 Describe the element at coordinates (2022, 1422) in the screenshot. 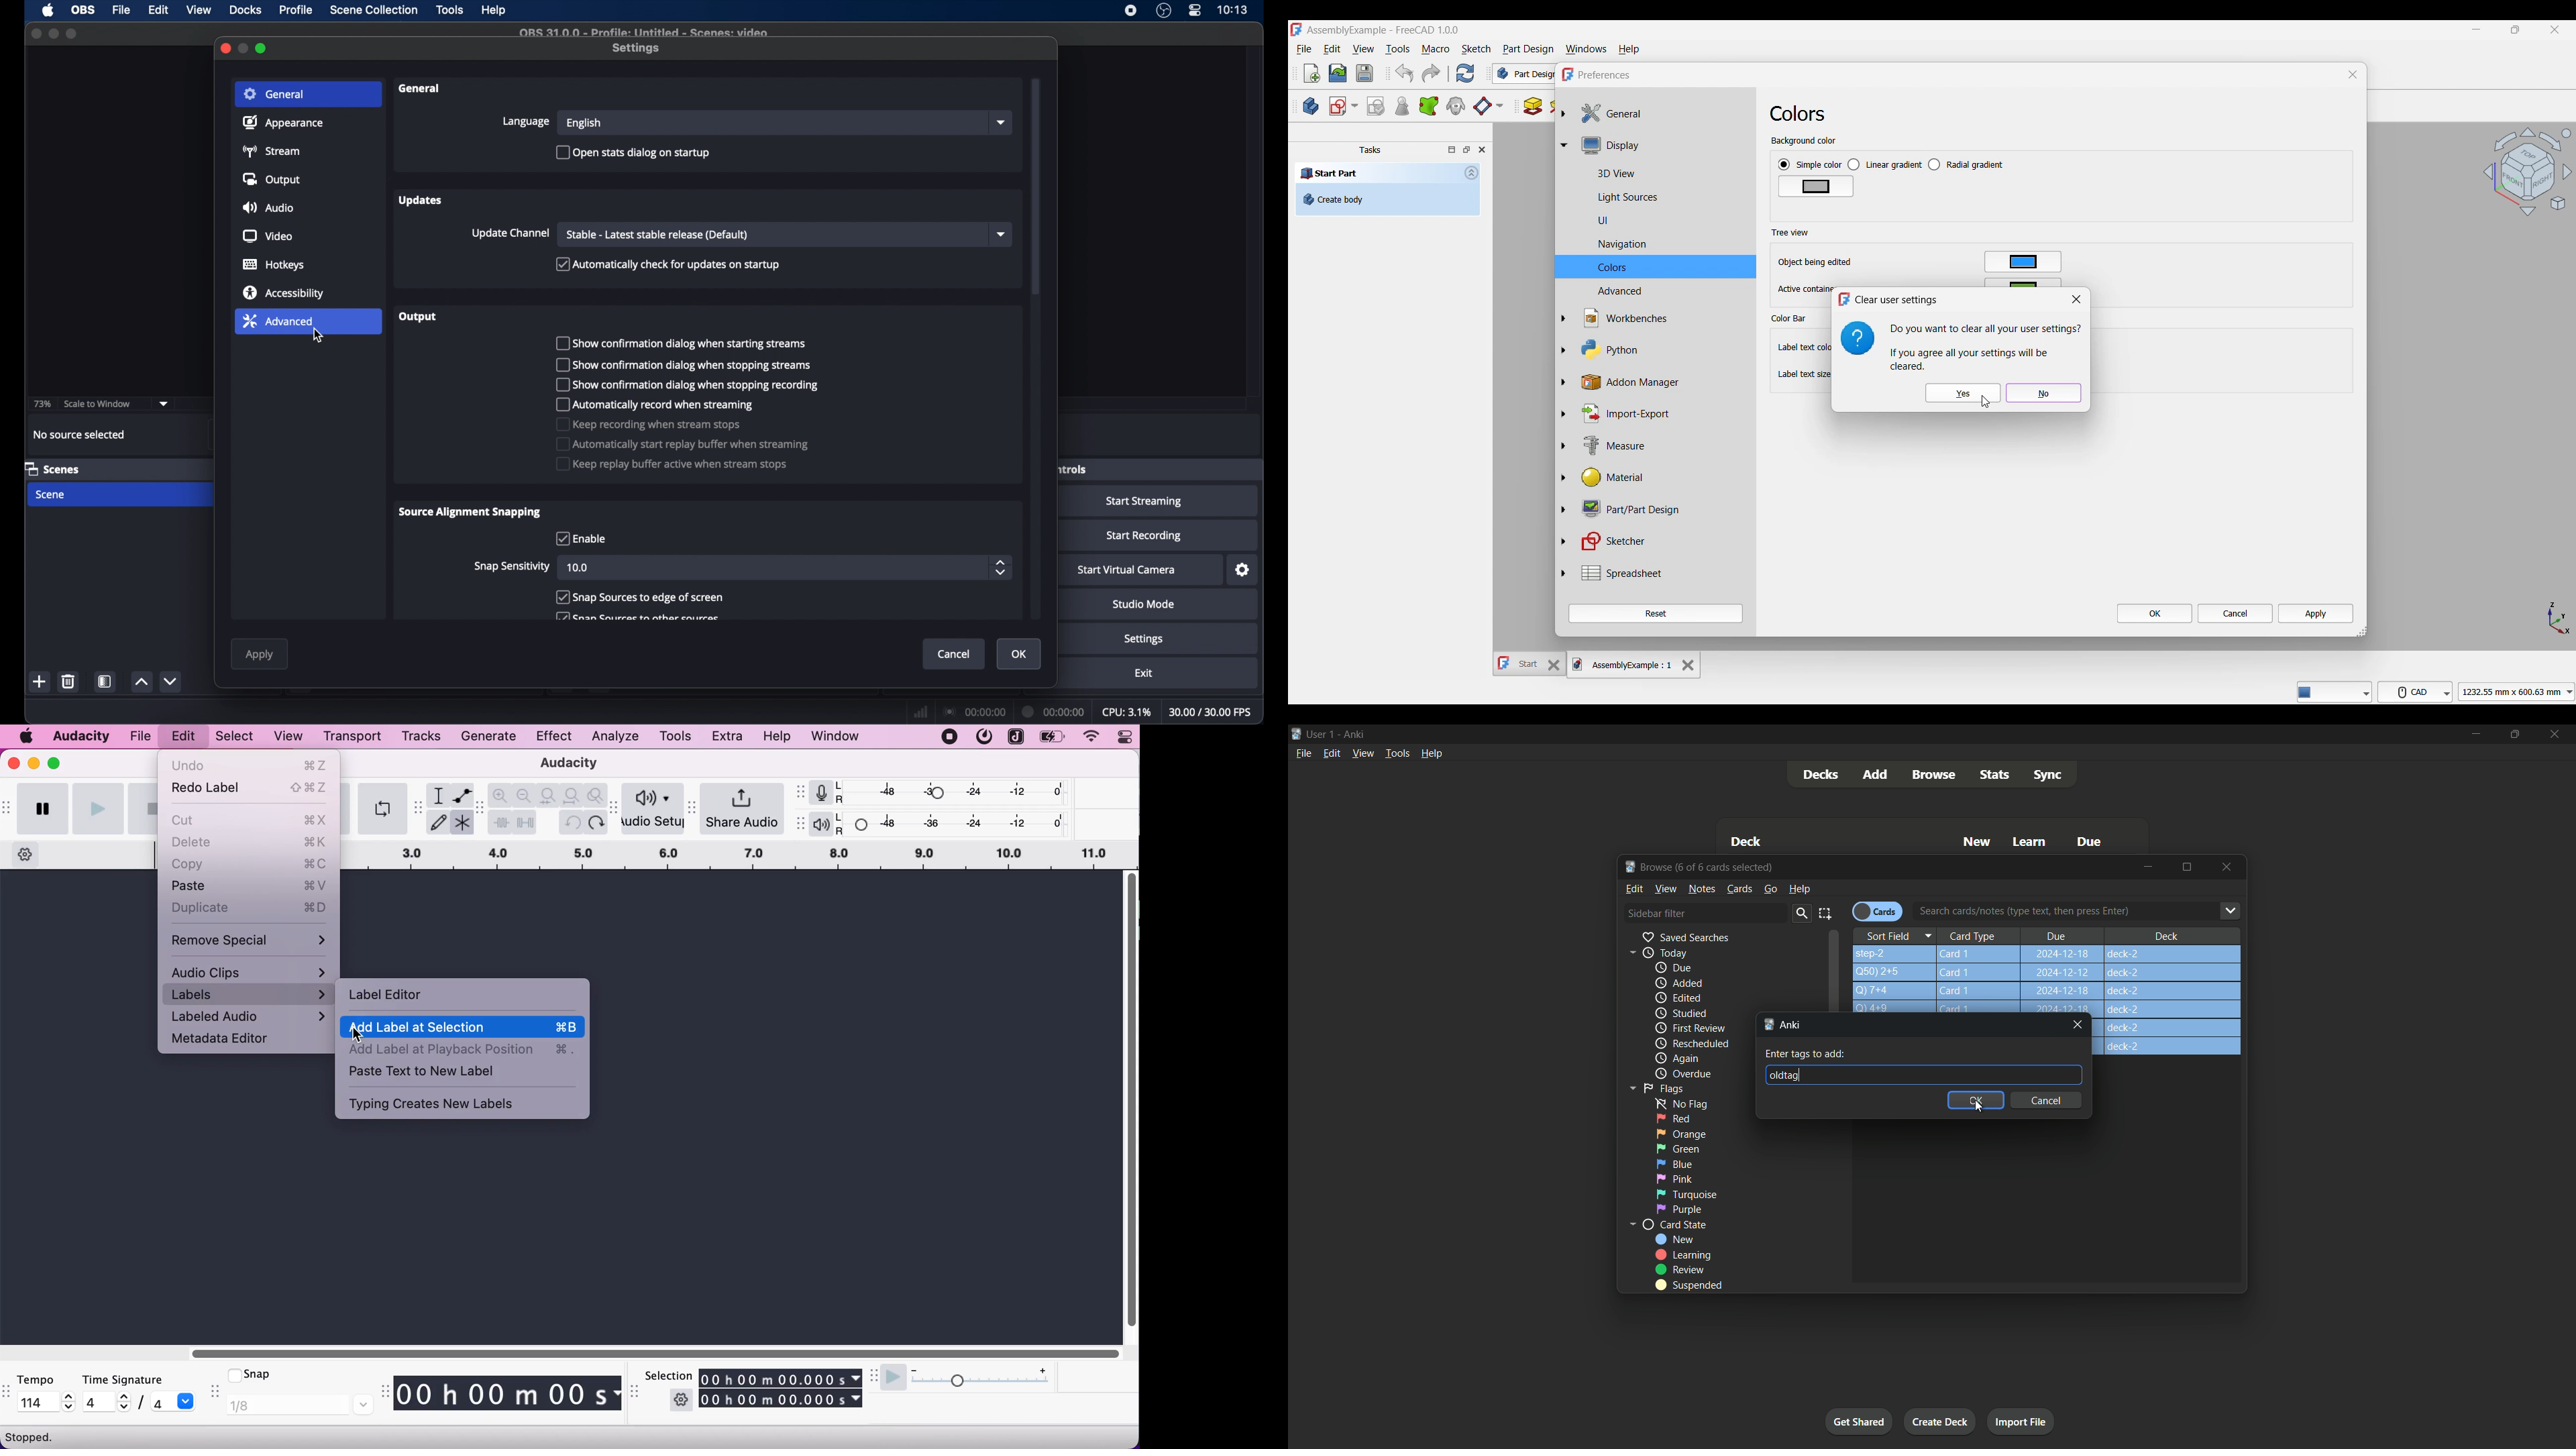

I see `Import file` at that location.